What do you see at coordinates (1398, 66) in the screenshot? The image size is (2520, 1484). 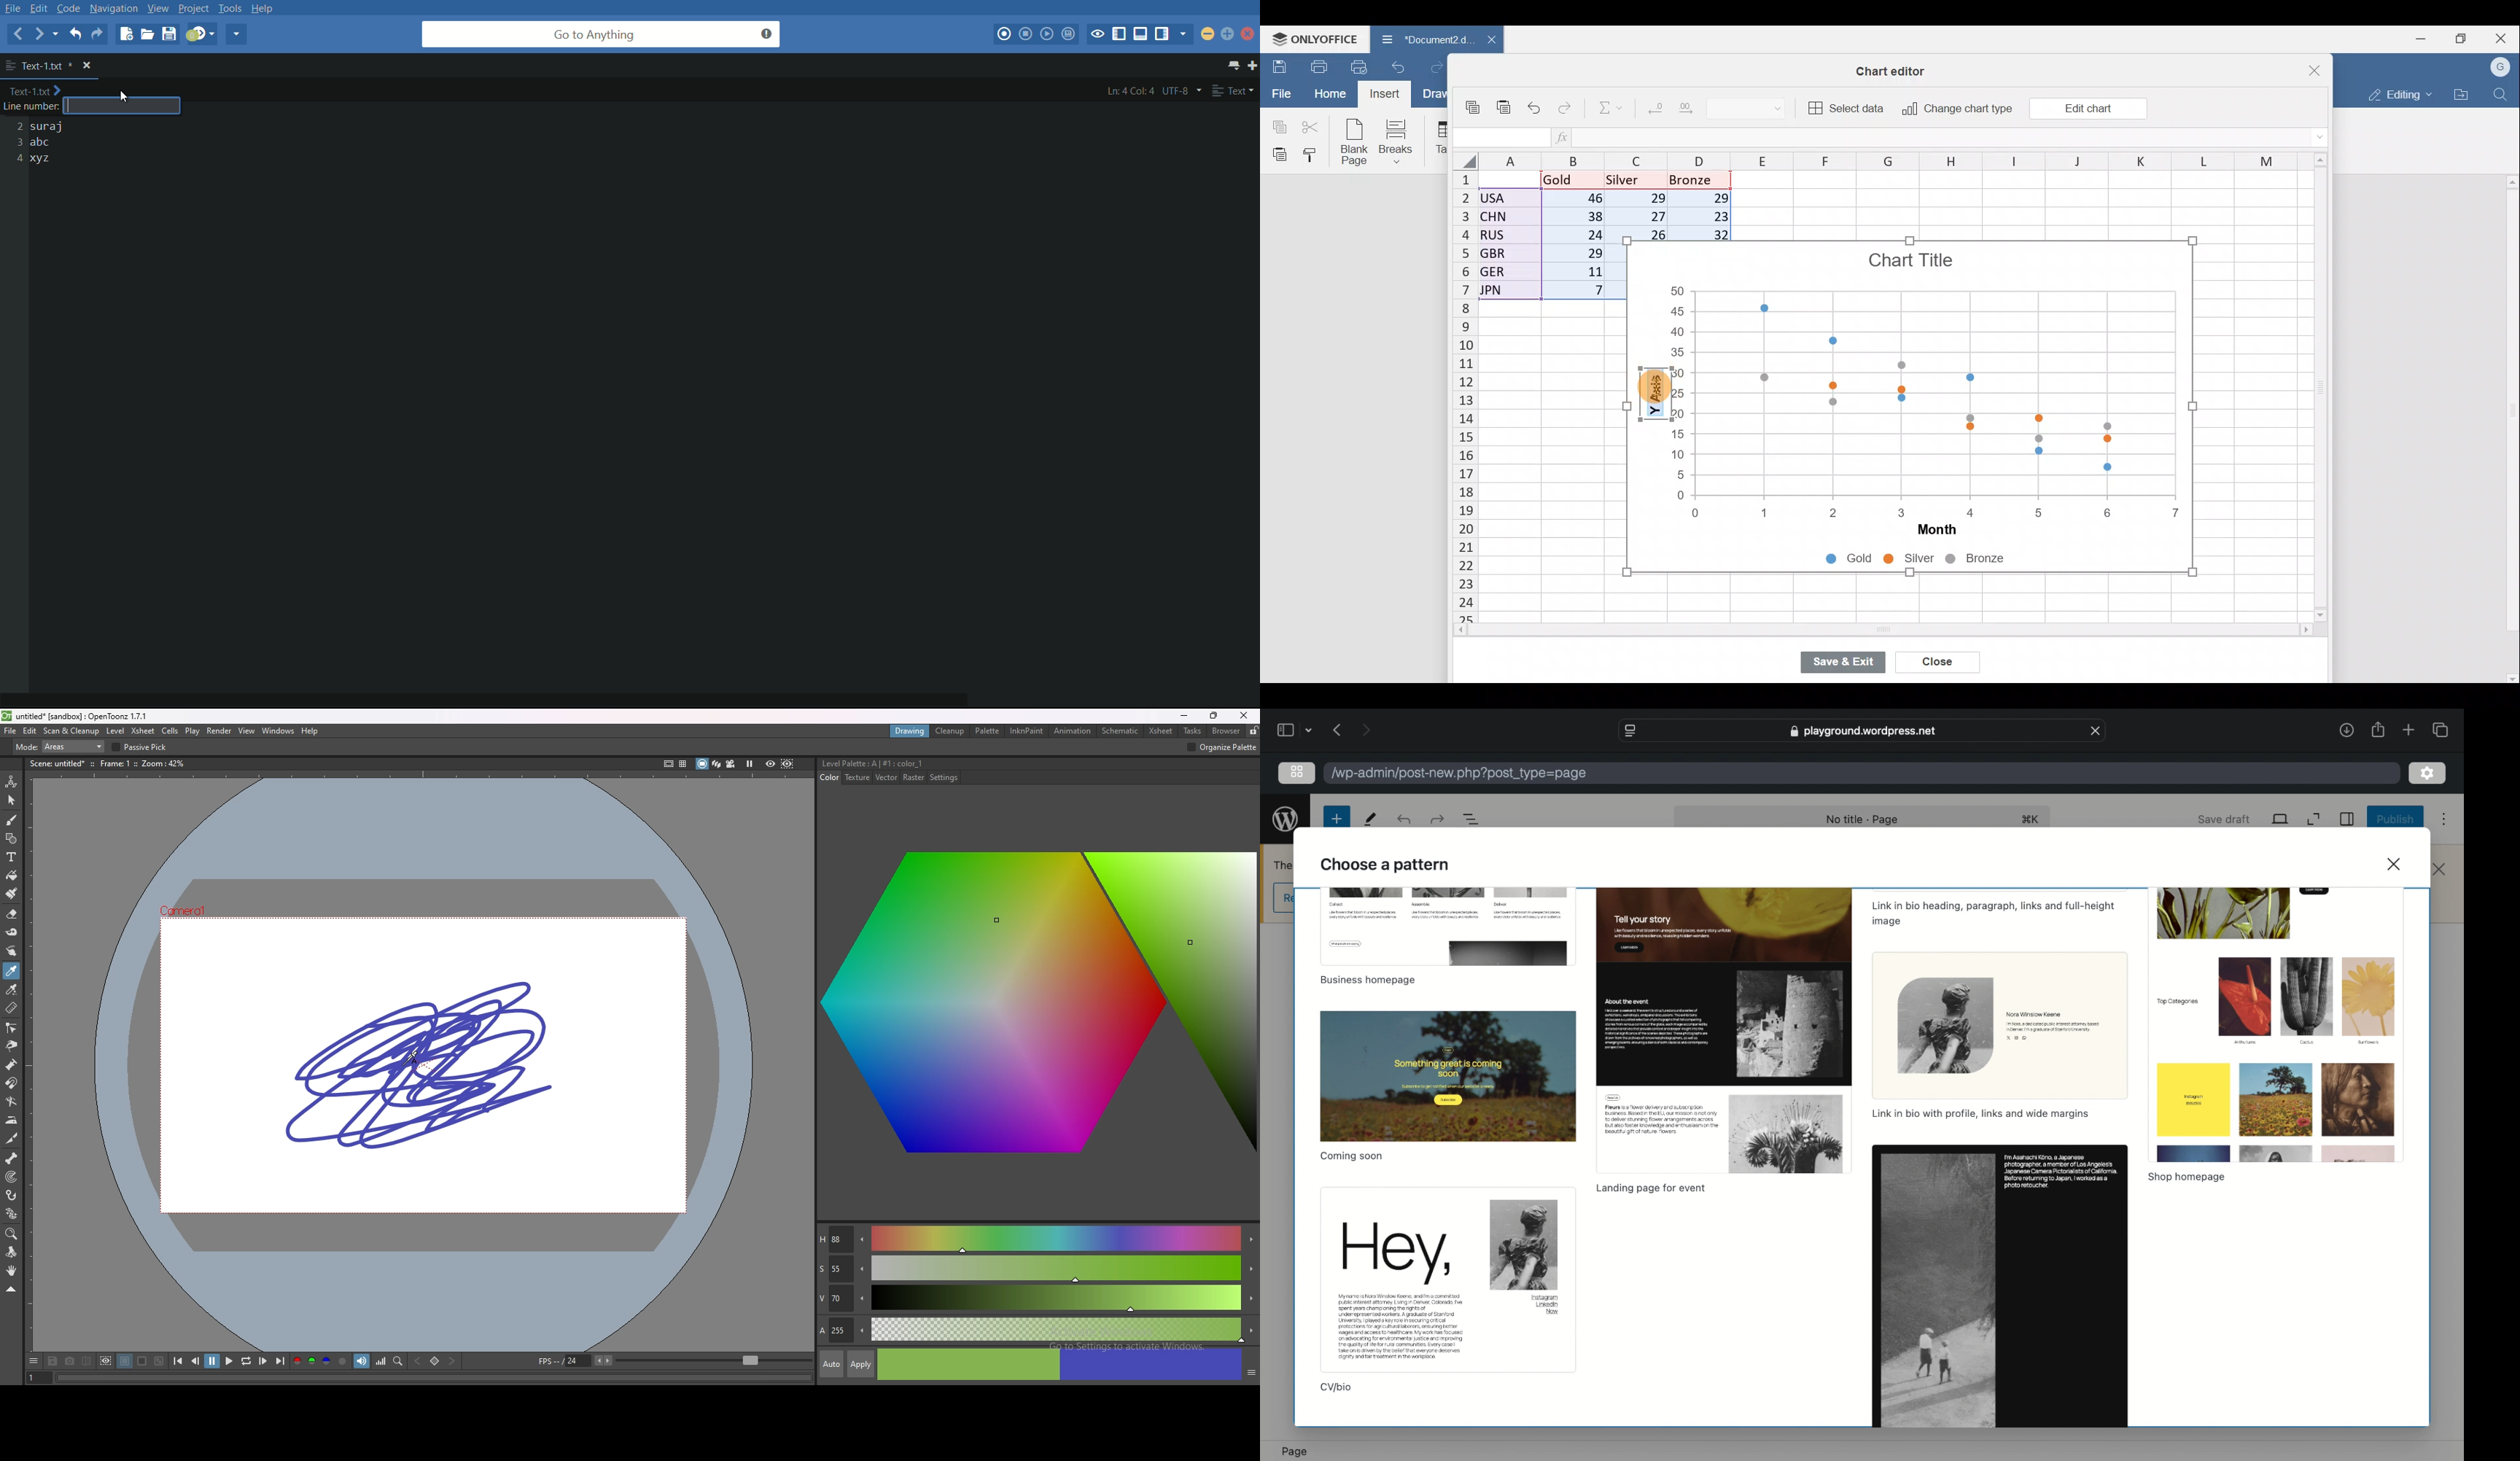 I see `Undo` at bounding box center [1398, 66].